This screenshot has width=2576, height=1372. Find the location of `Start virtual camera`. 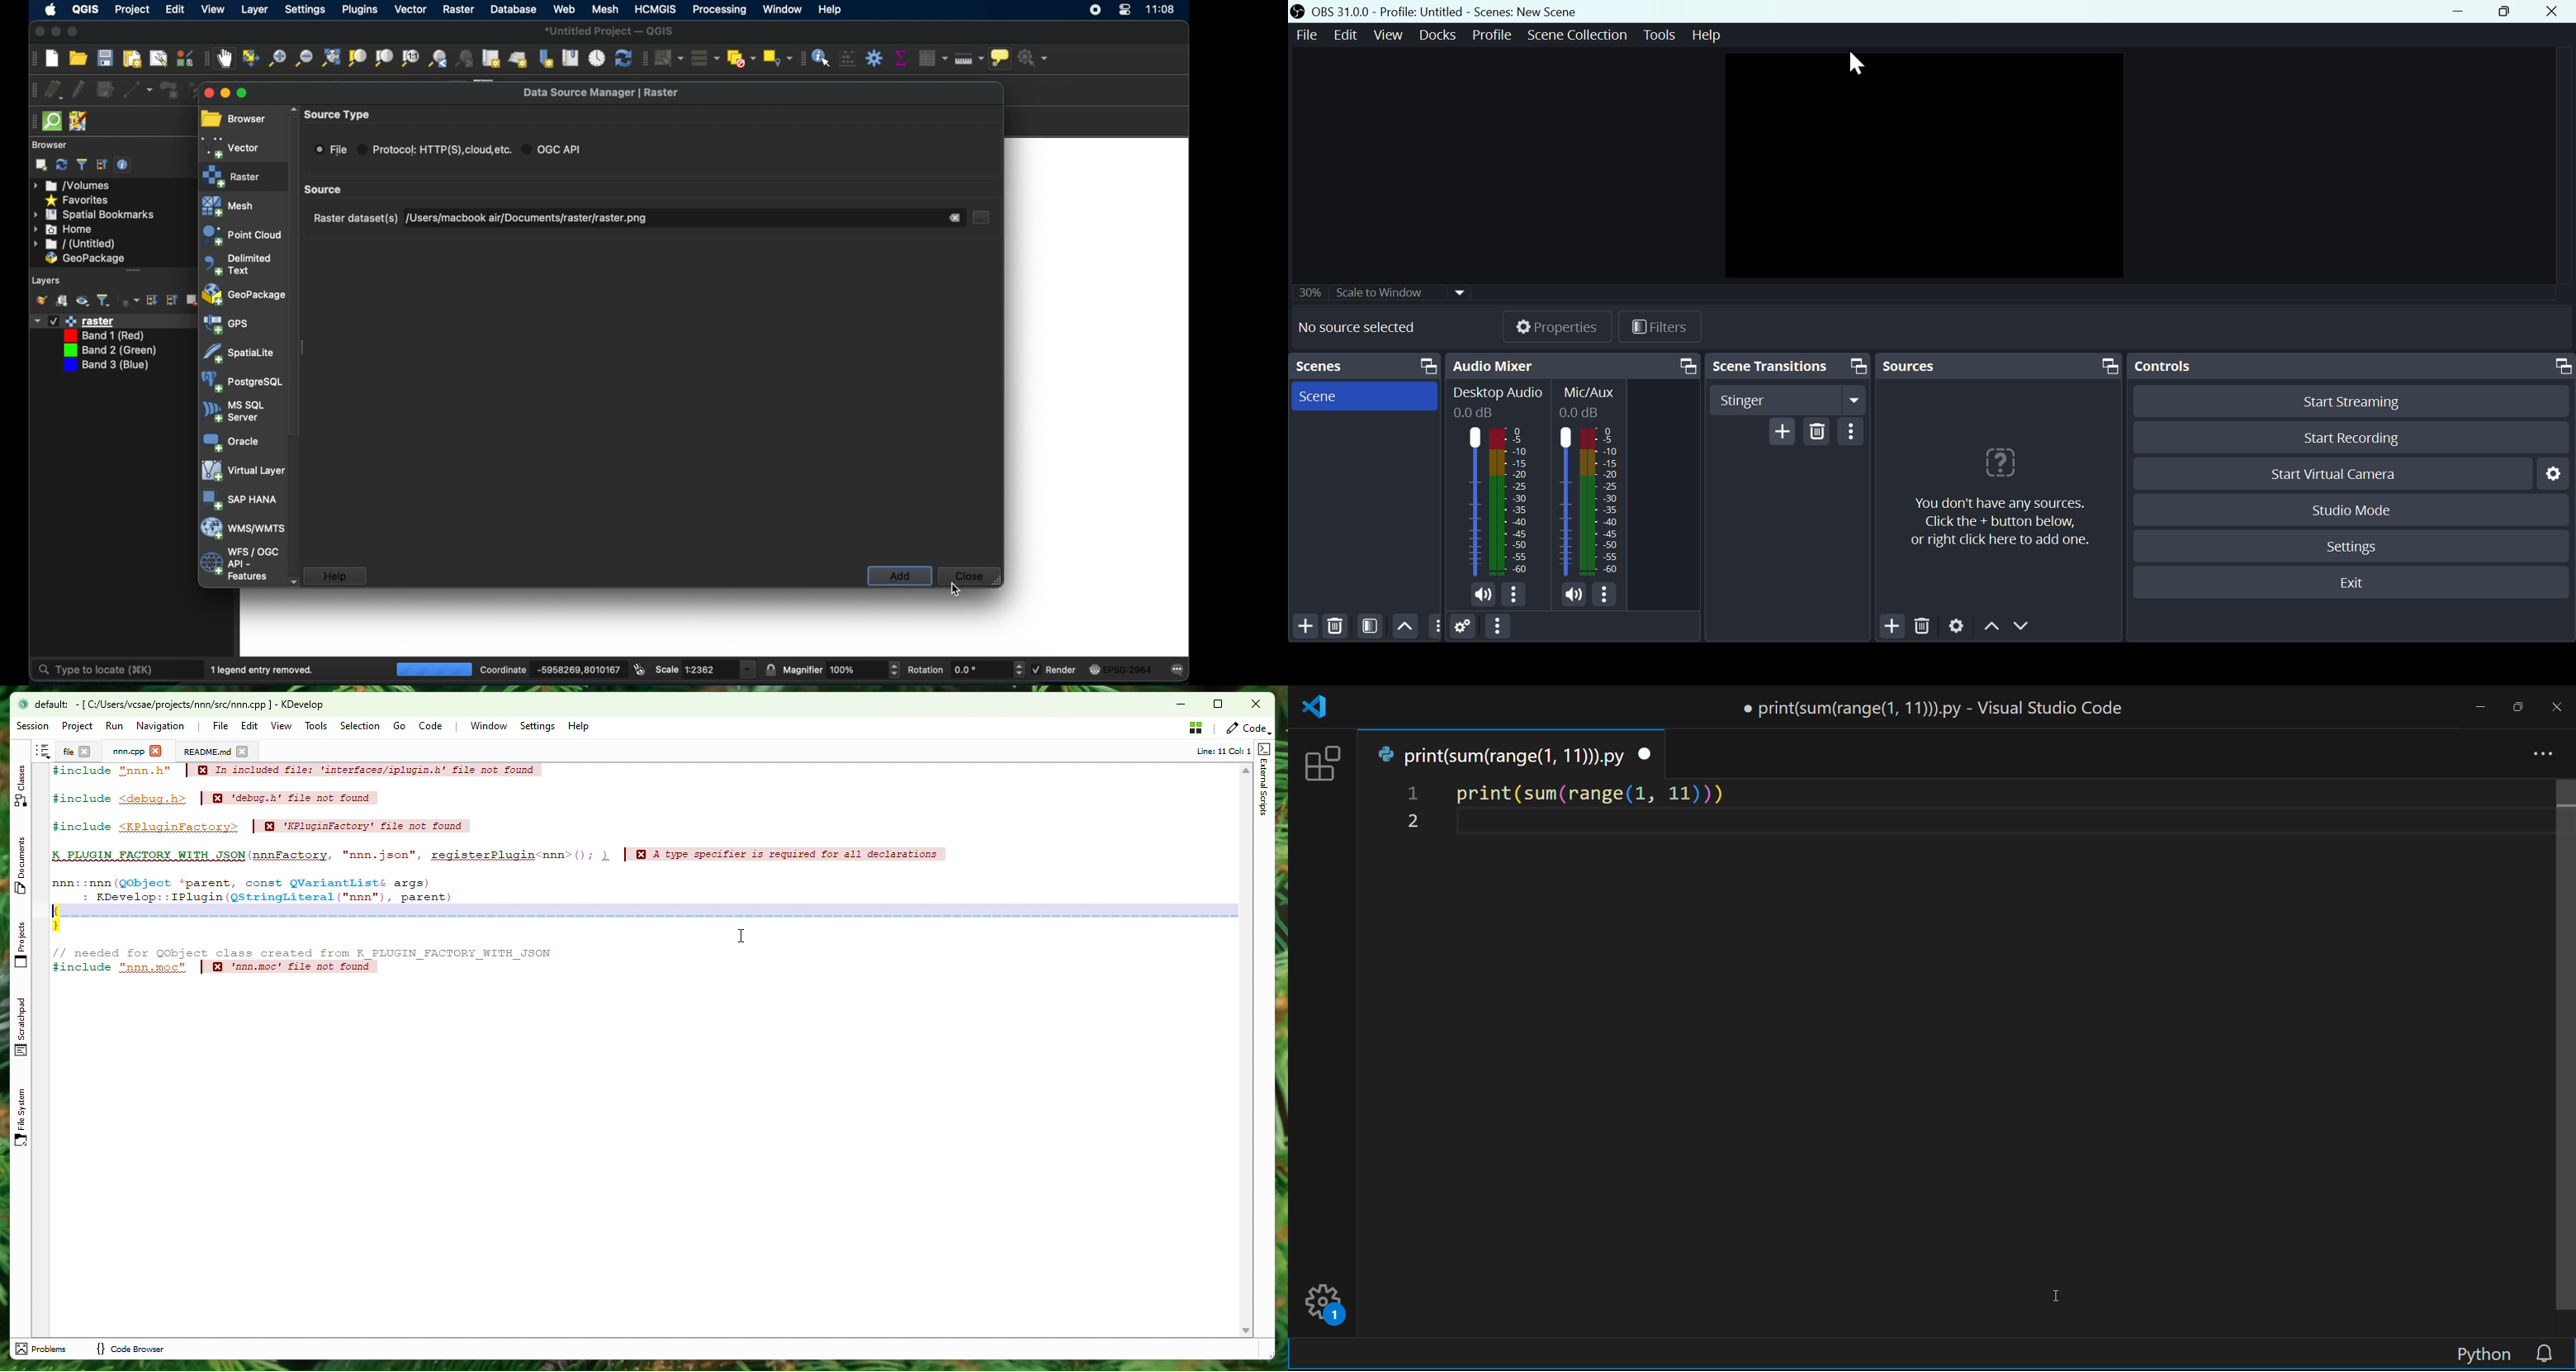

Start virtual camera is located at coordinates (2330, 474).